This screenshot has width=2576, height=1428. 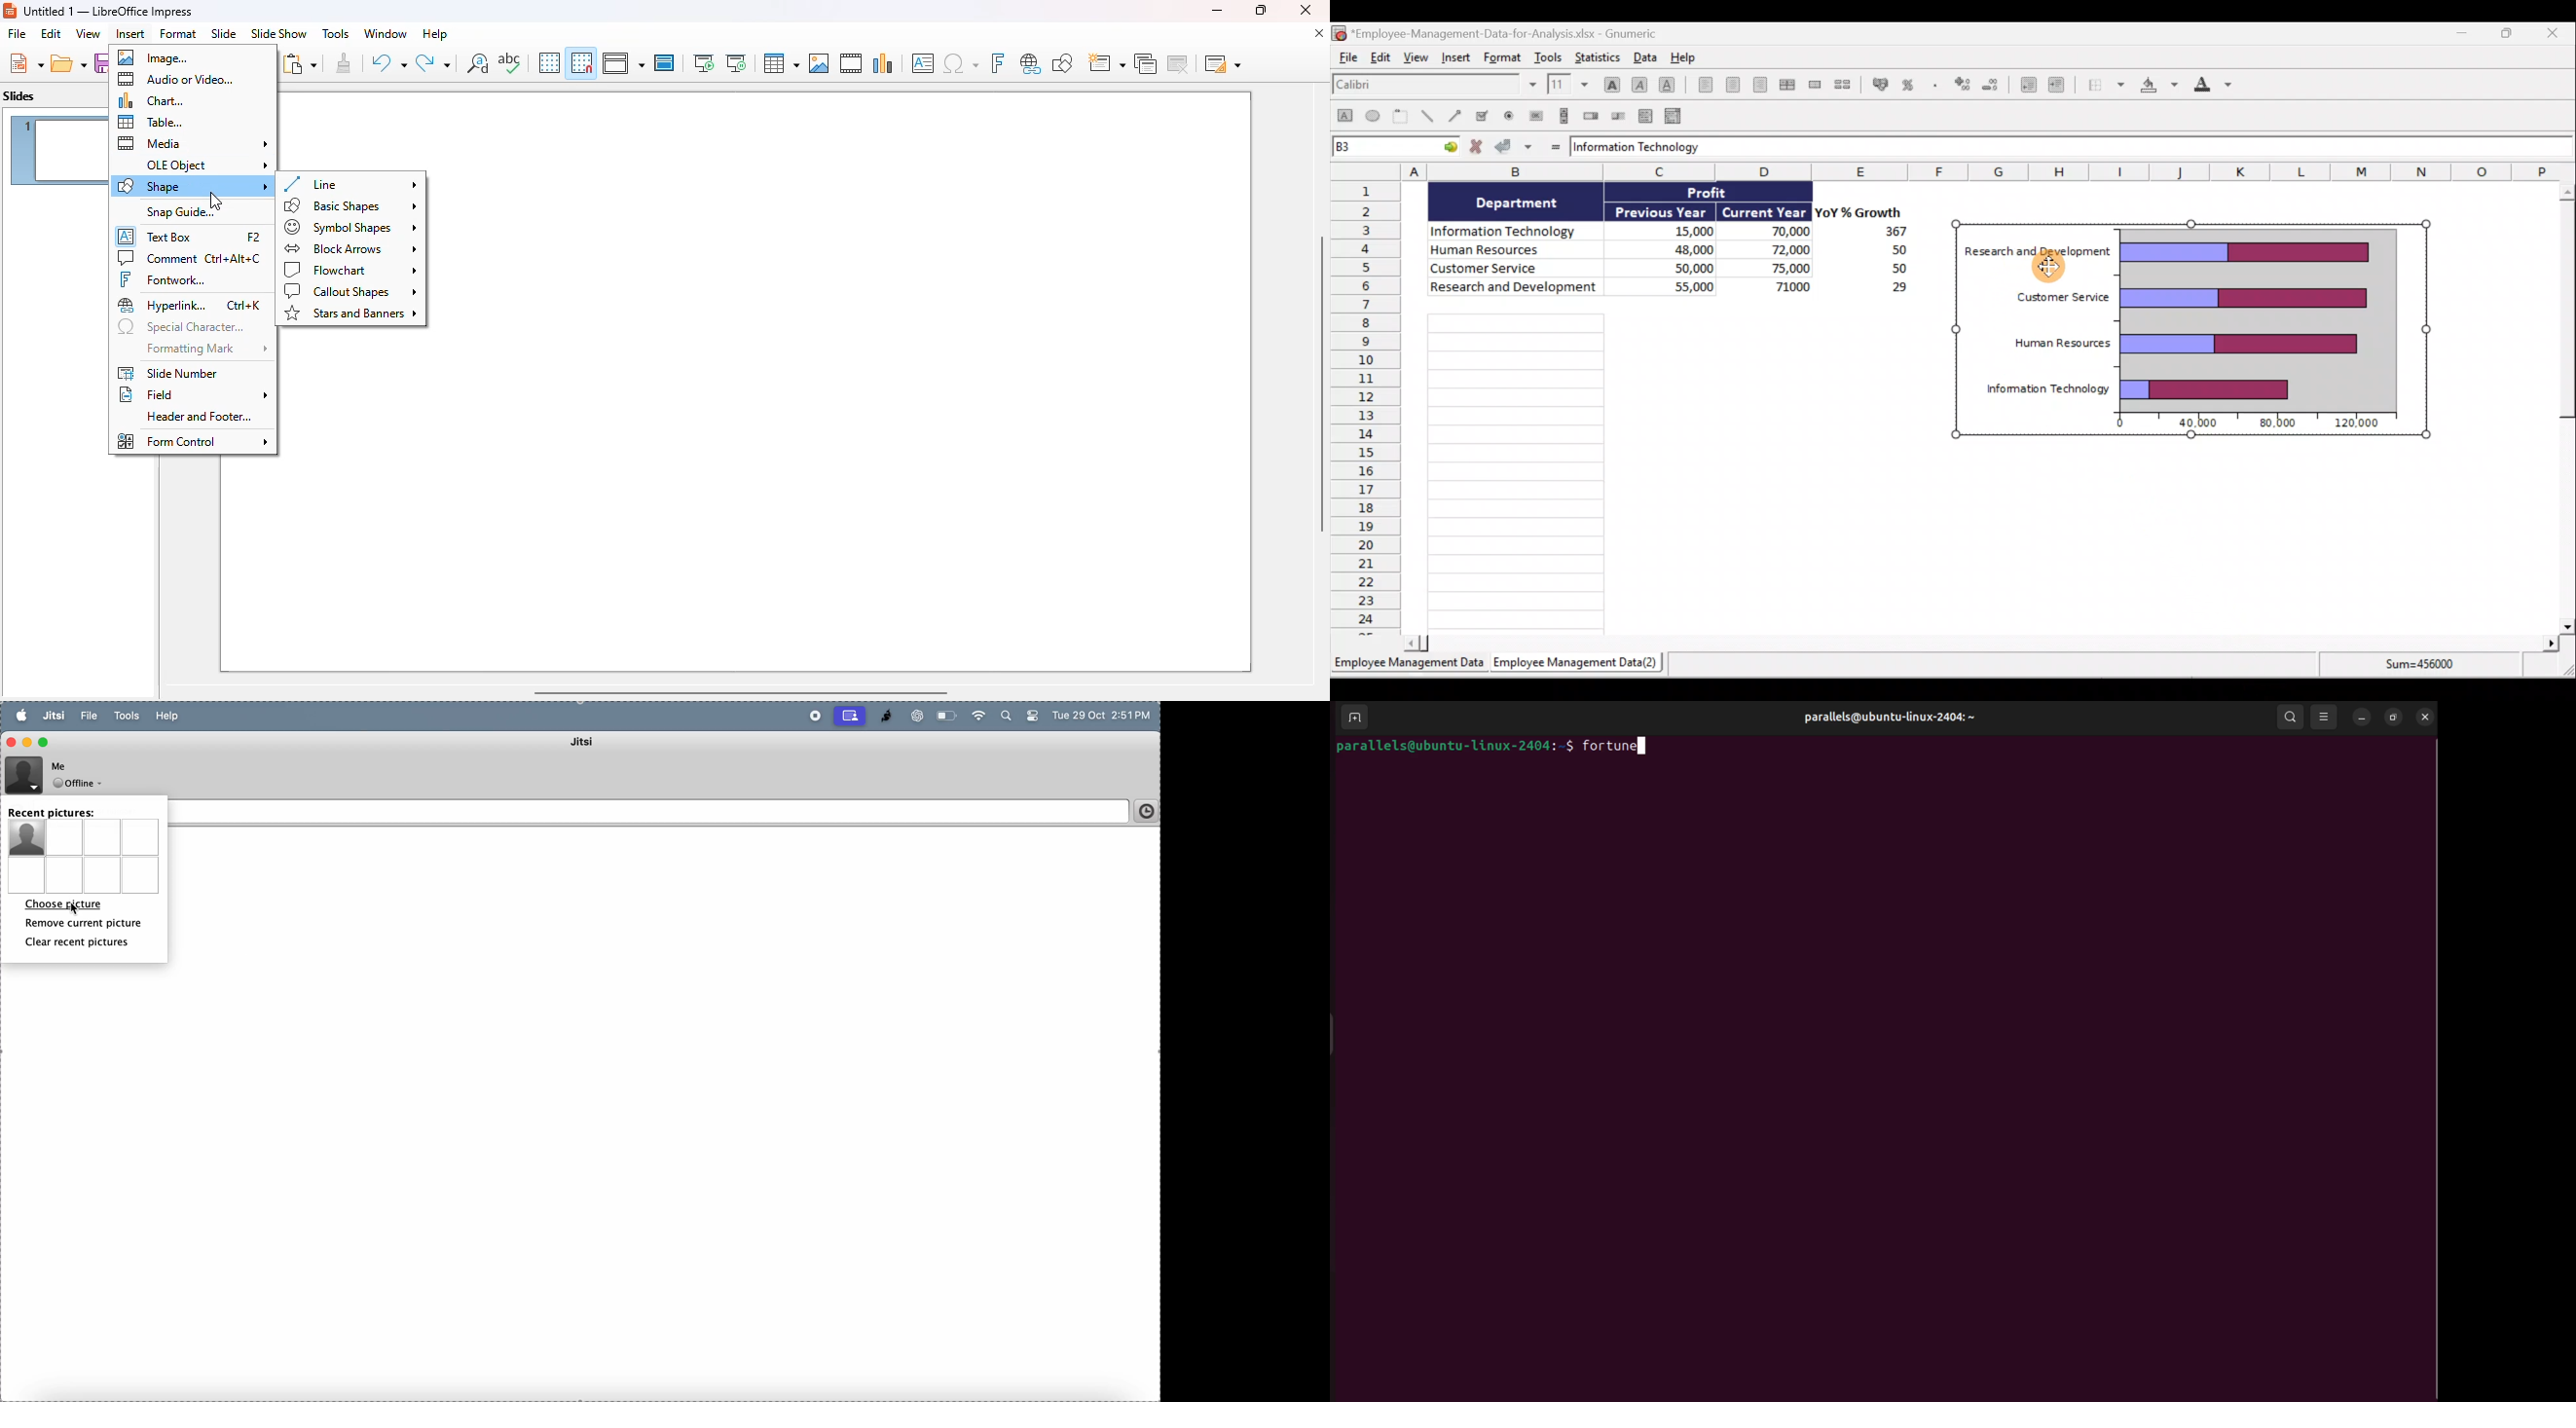 I want to click on Decrease decimals, so click(x=1994, y=88).